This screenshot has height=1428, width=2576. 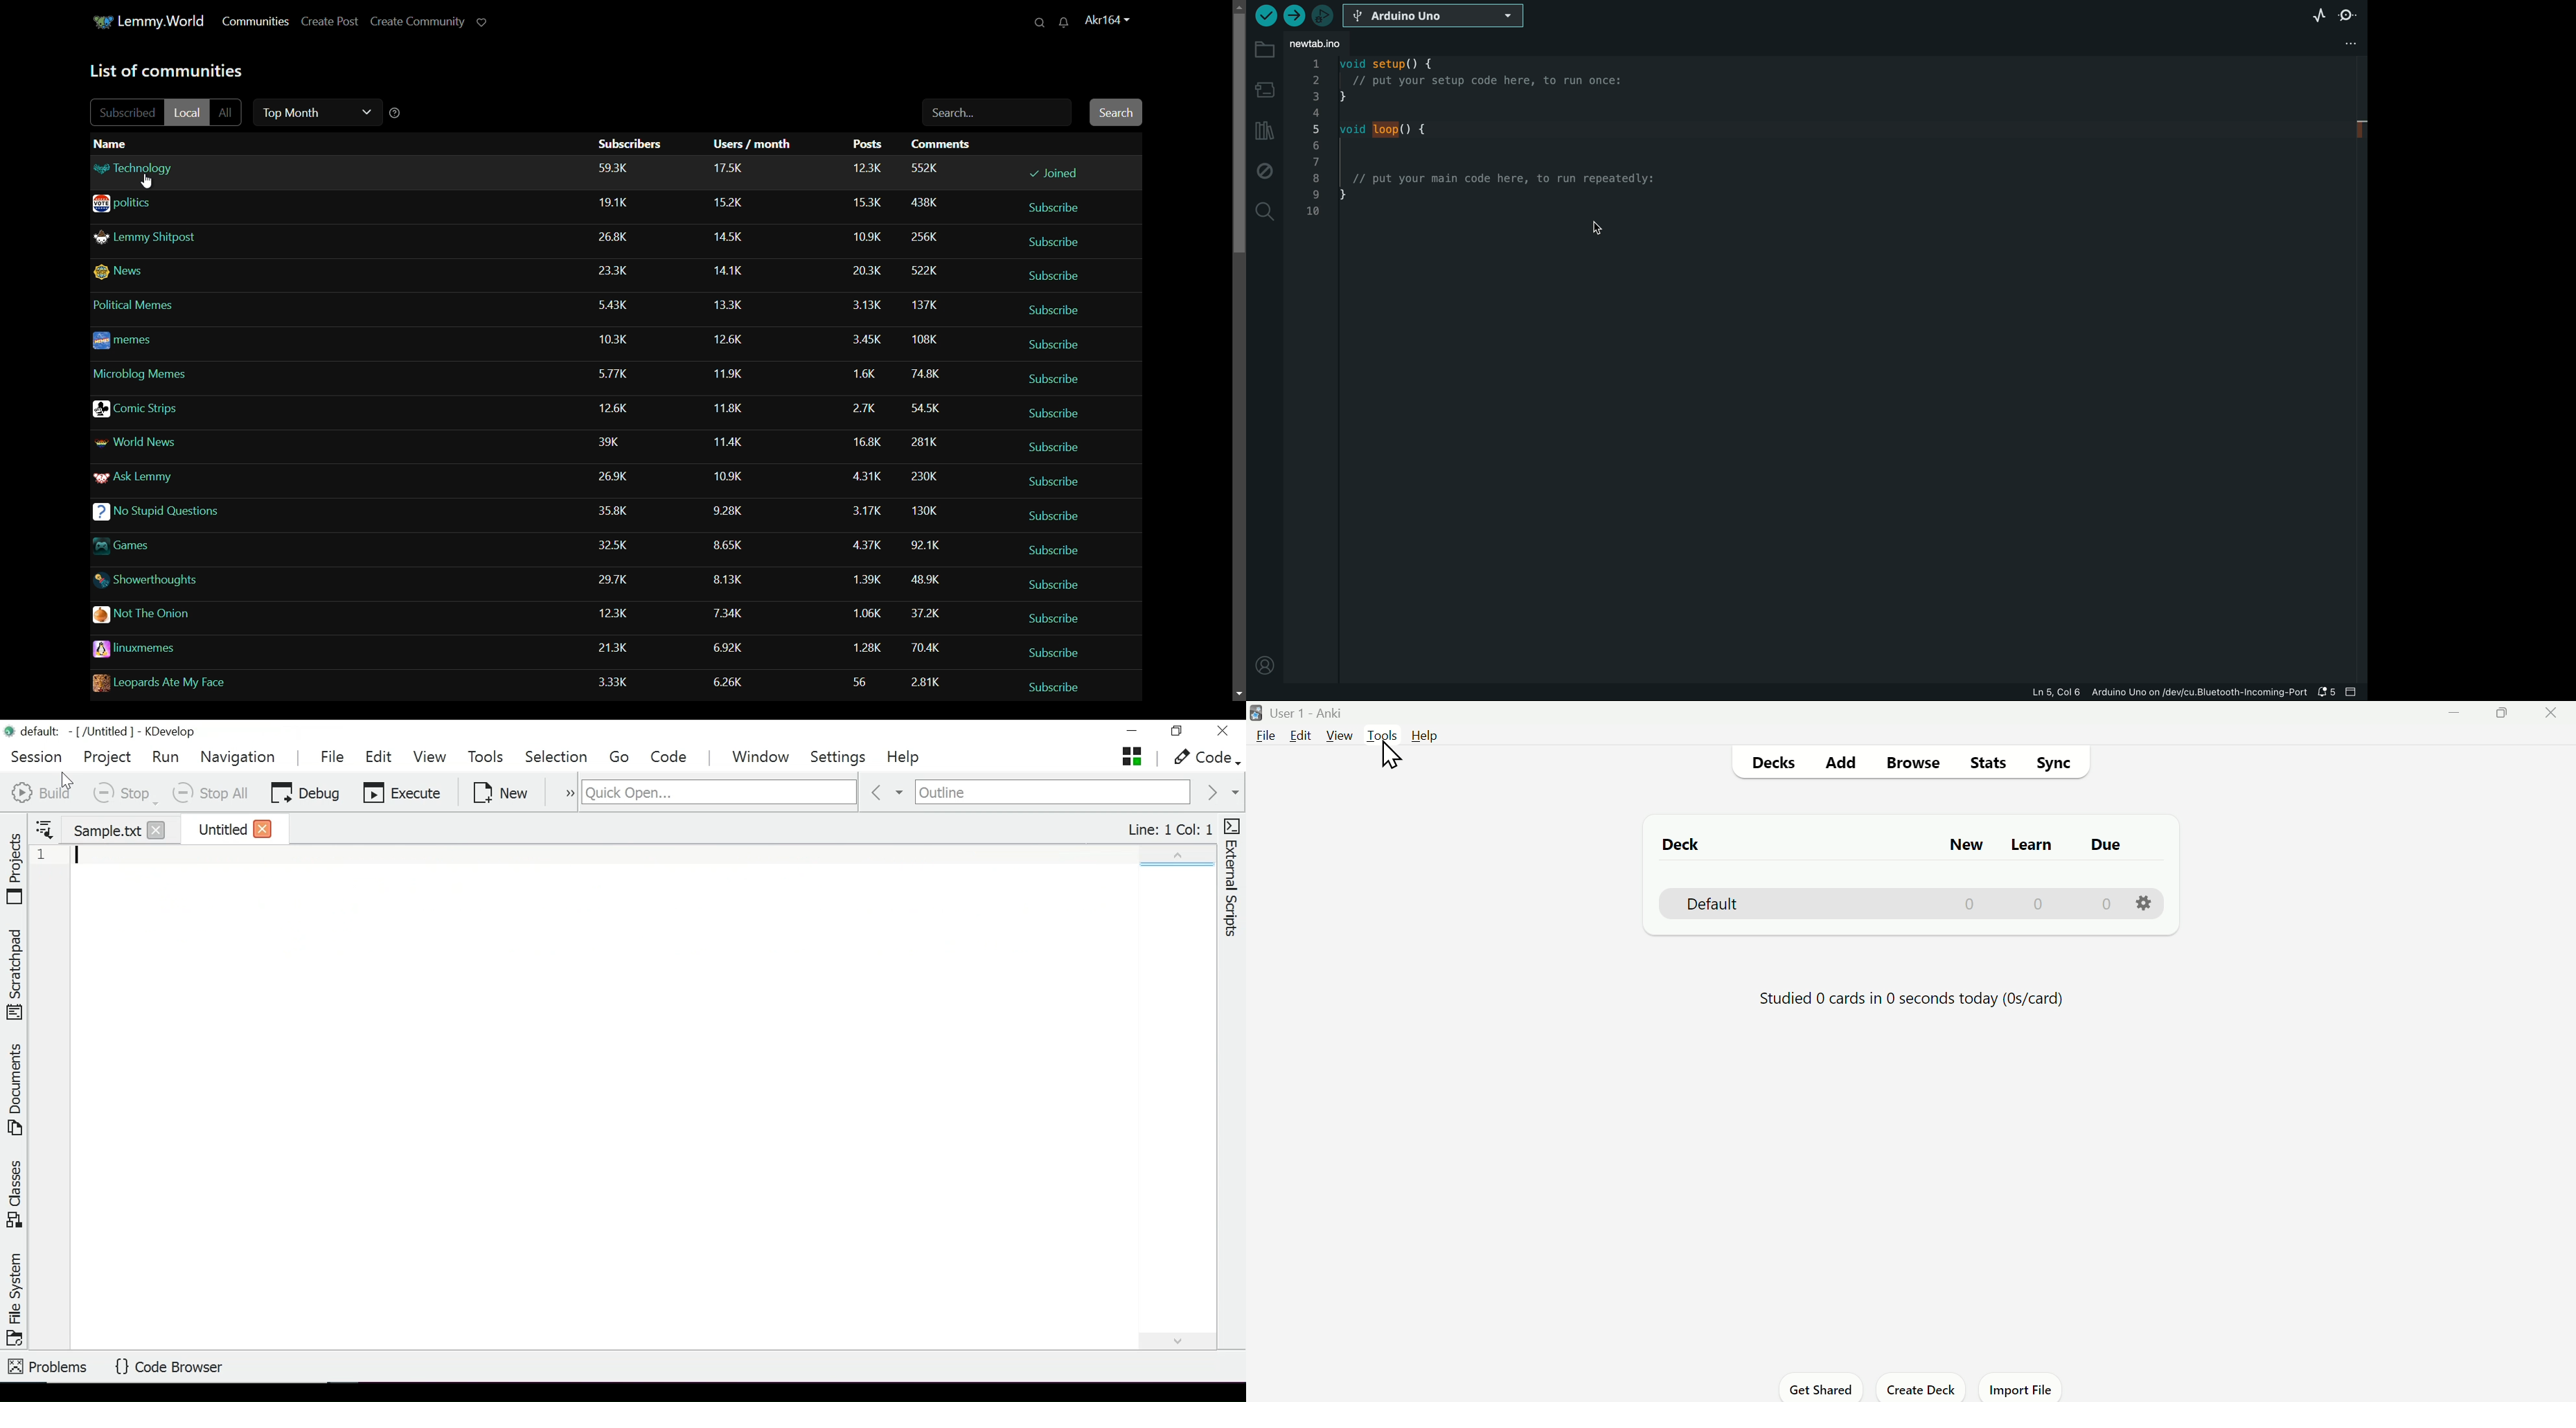 I want to click on Add, so click(x=1844, y=762).